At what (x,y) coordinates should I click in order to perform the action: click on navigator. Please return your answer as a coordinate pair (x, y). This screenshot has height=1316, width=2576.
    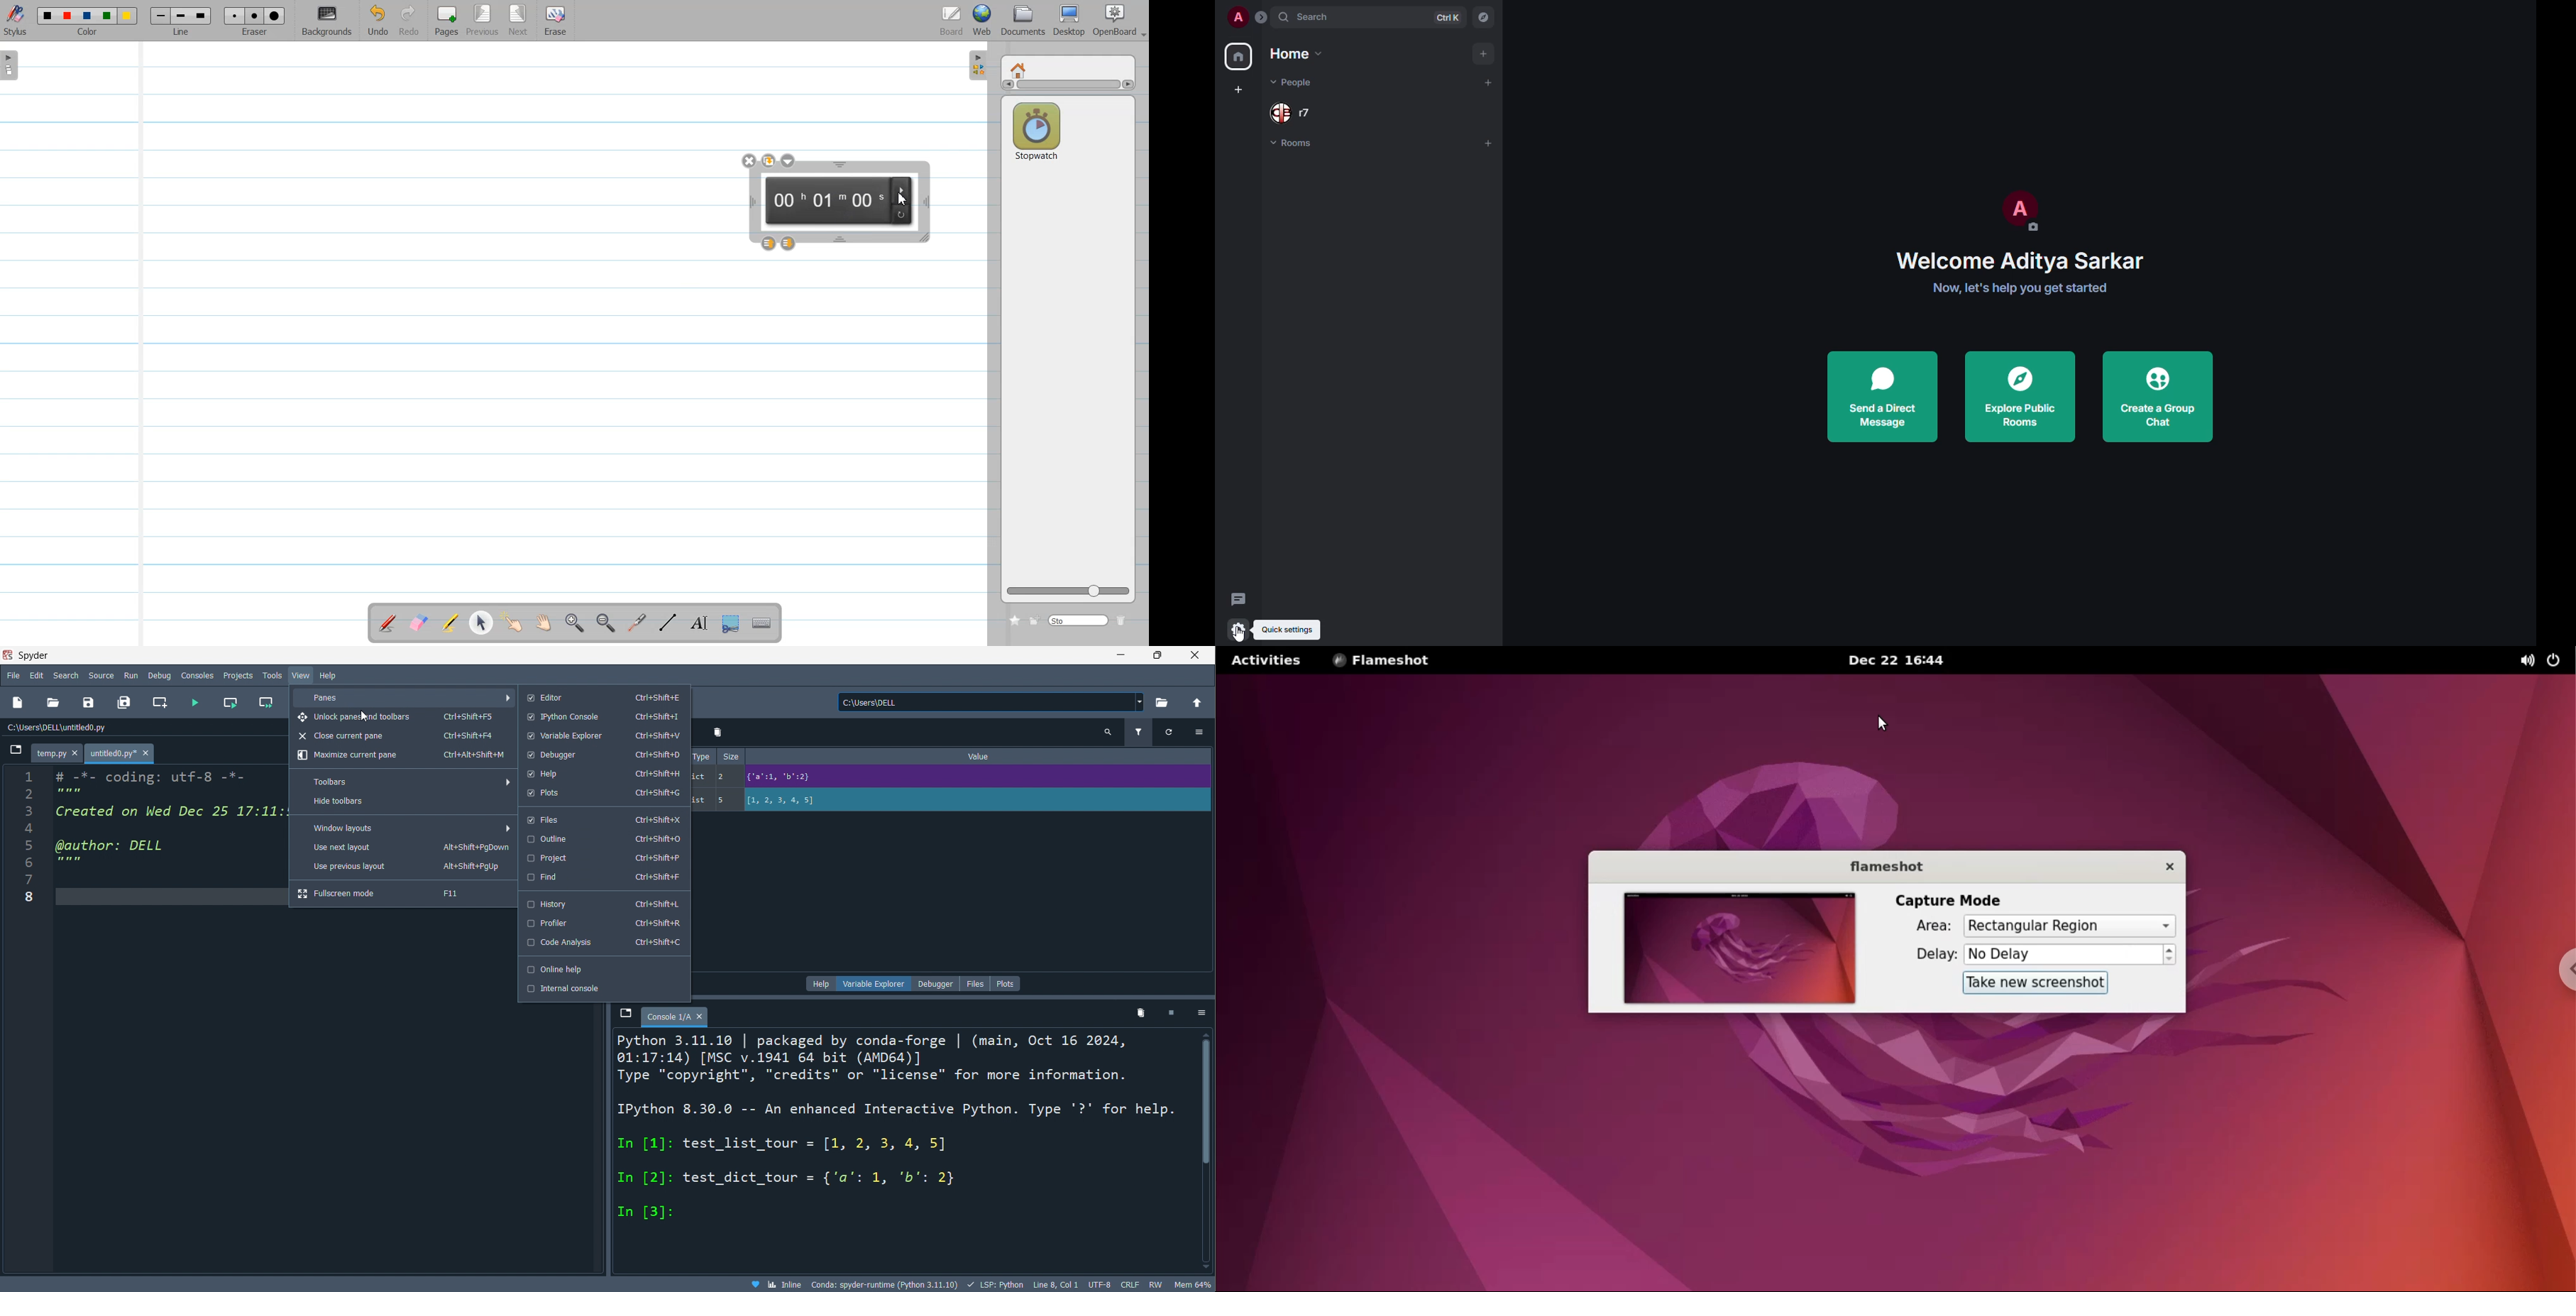
    Looking at the image, I should click on (1488, 17).